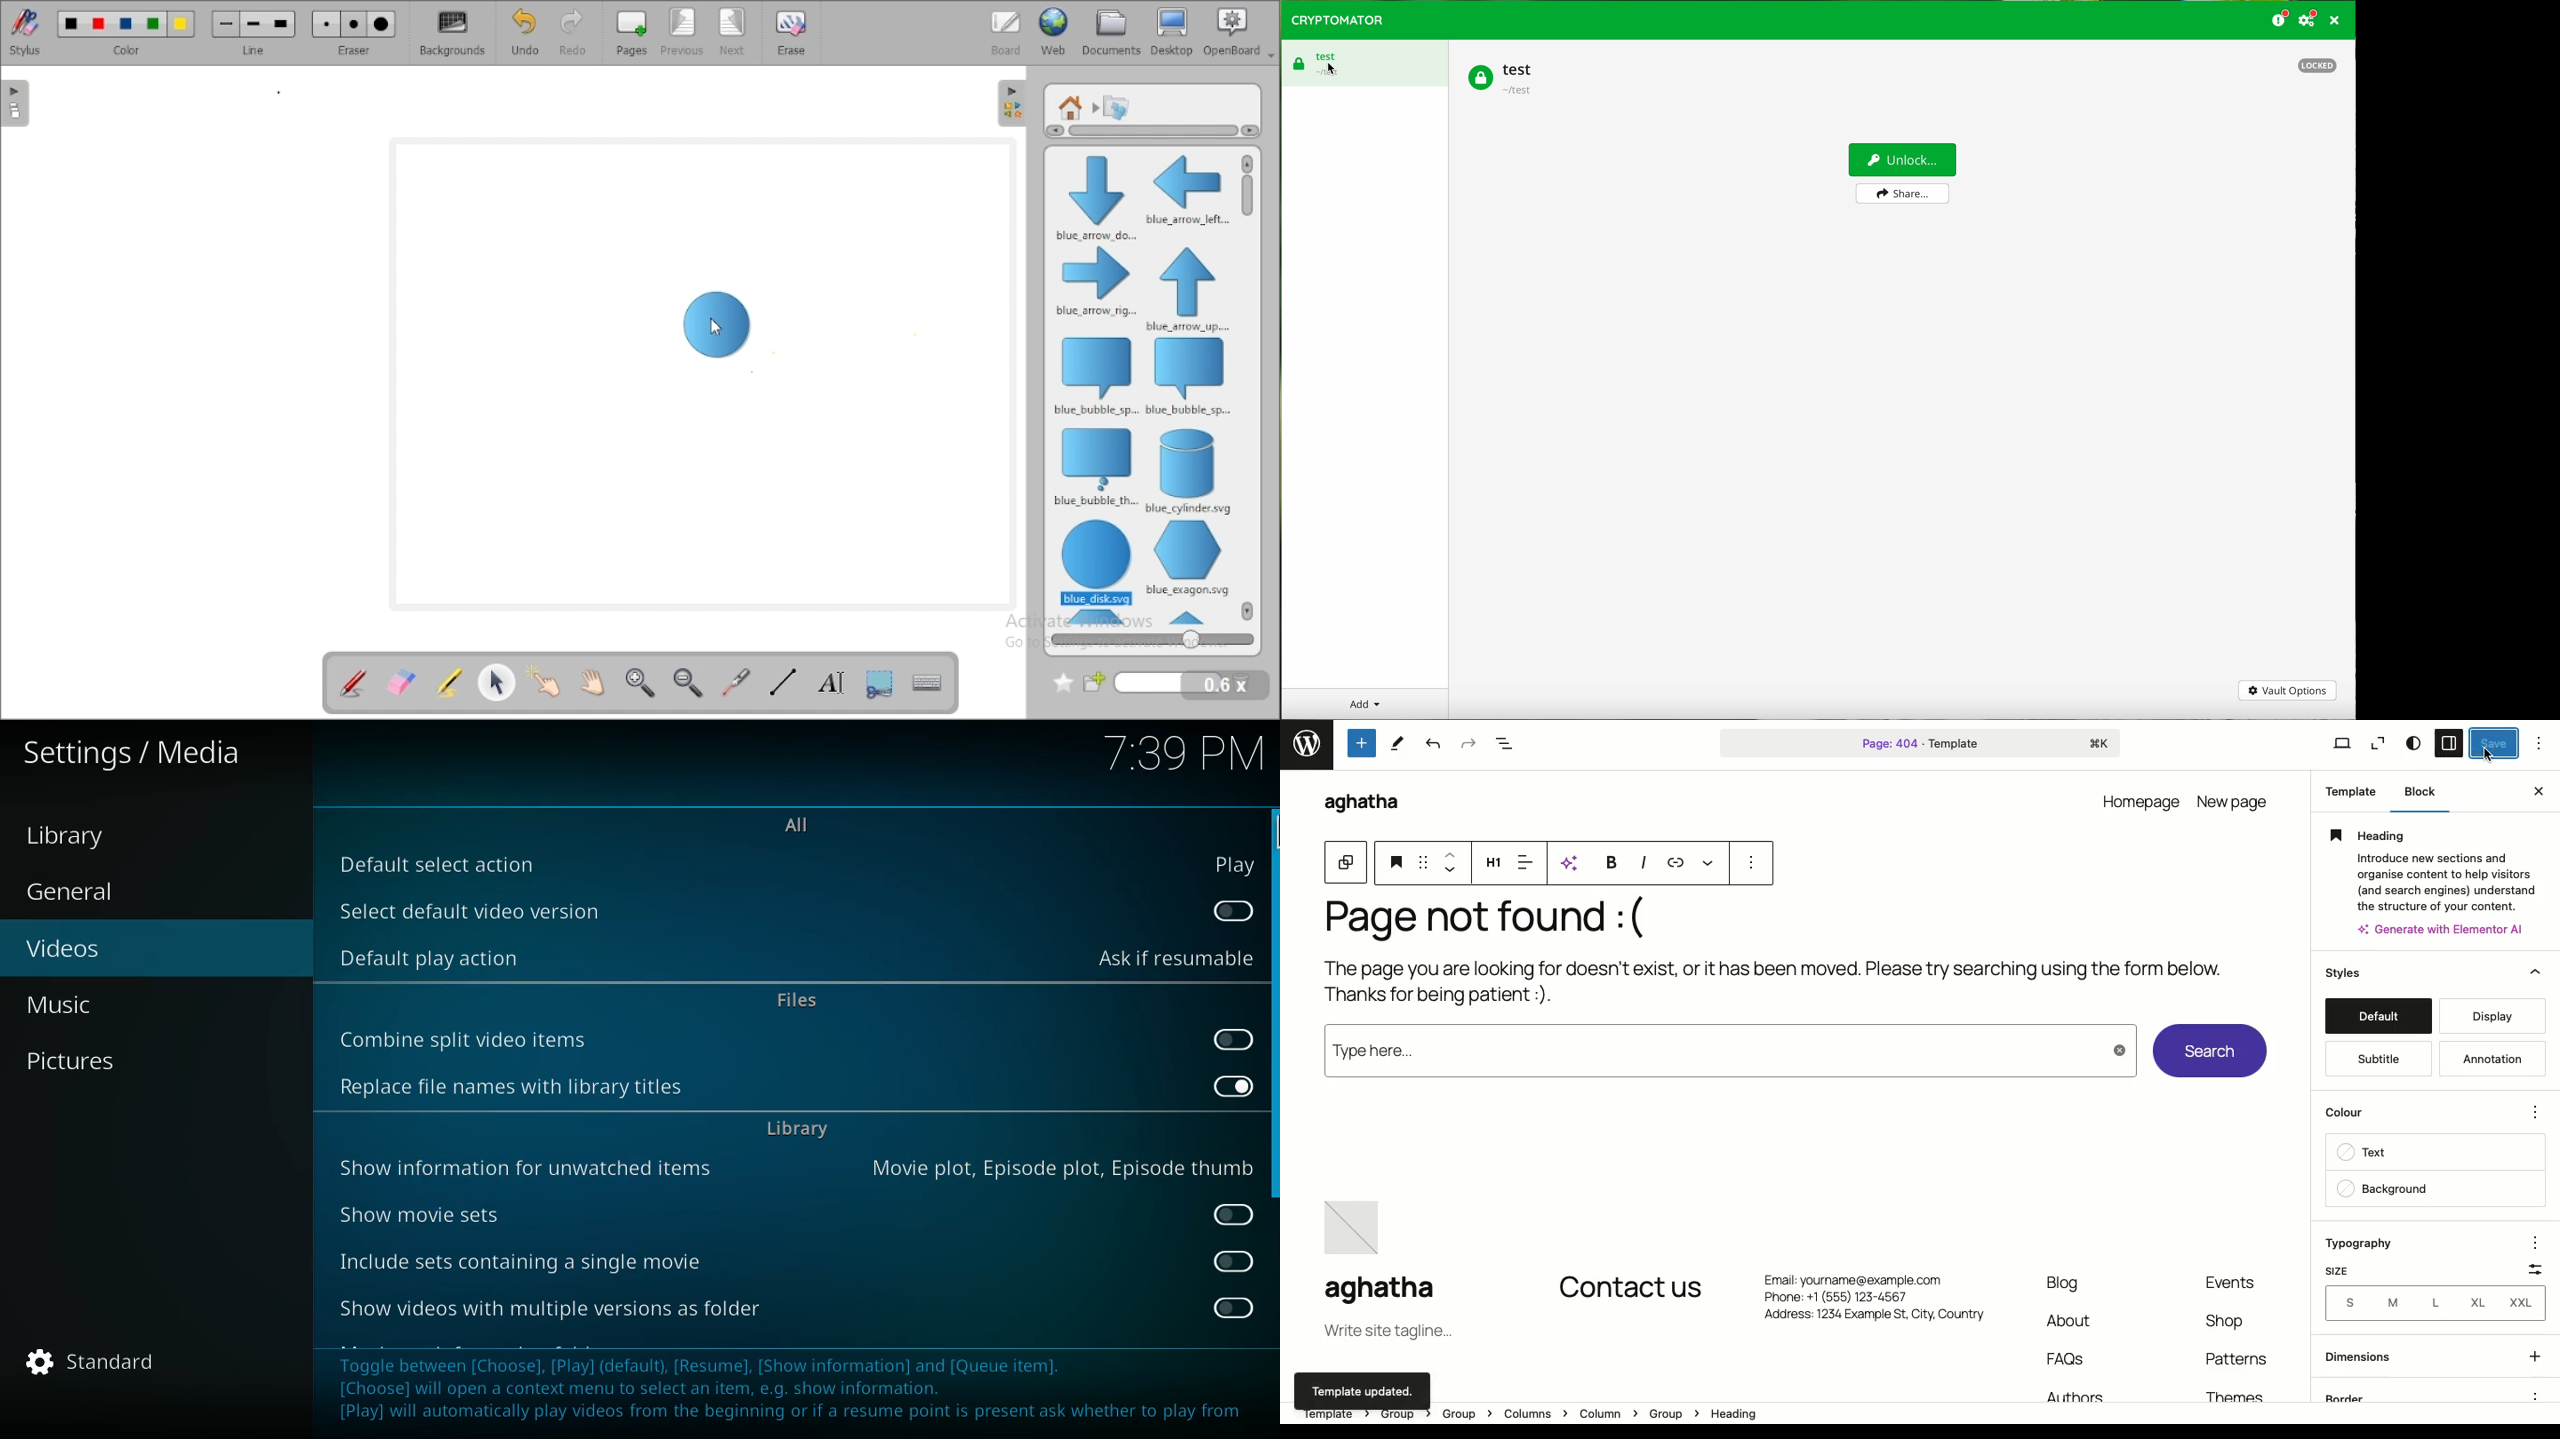 This screenshot has height=1456, width=2576. Describe the element at coordinates (2532, 1243) in the screenshot. I see `options` at that location.